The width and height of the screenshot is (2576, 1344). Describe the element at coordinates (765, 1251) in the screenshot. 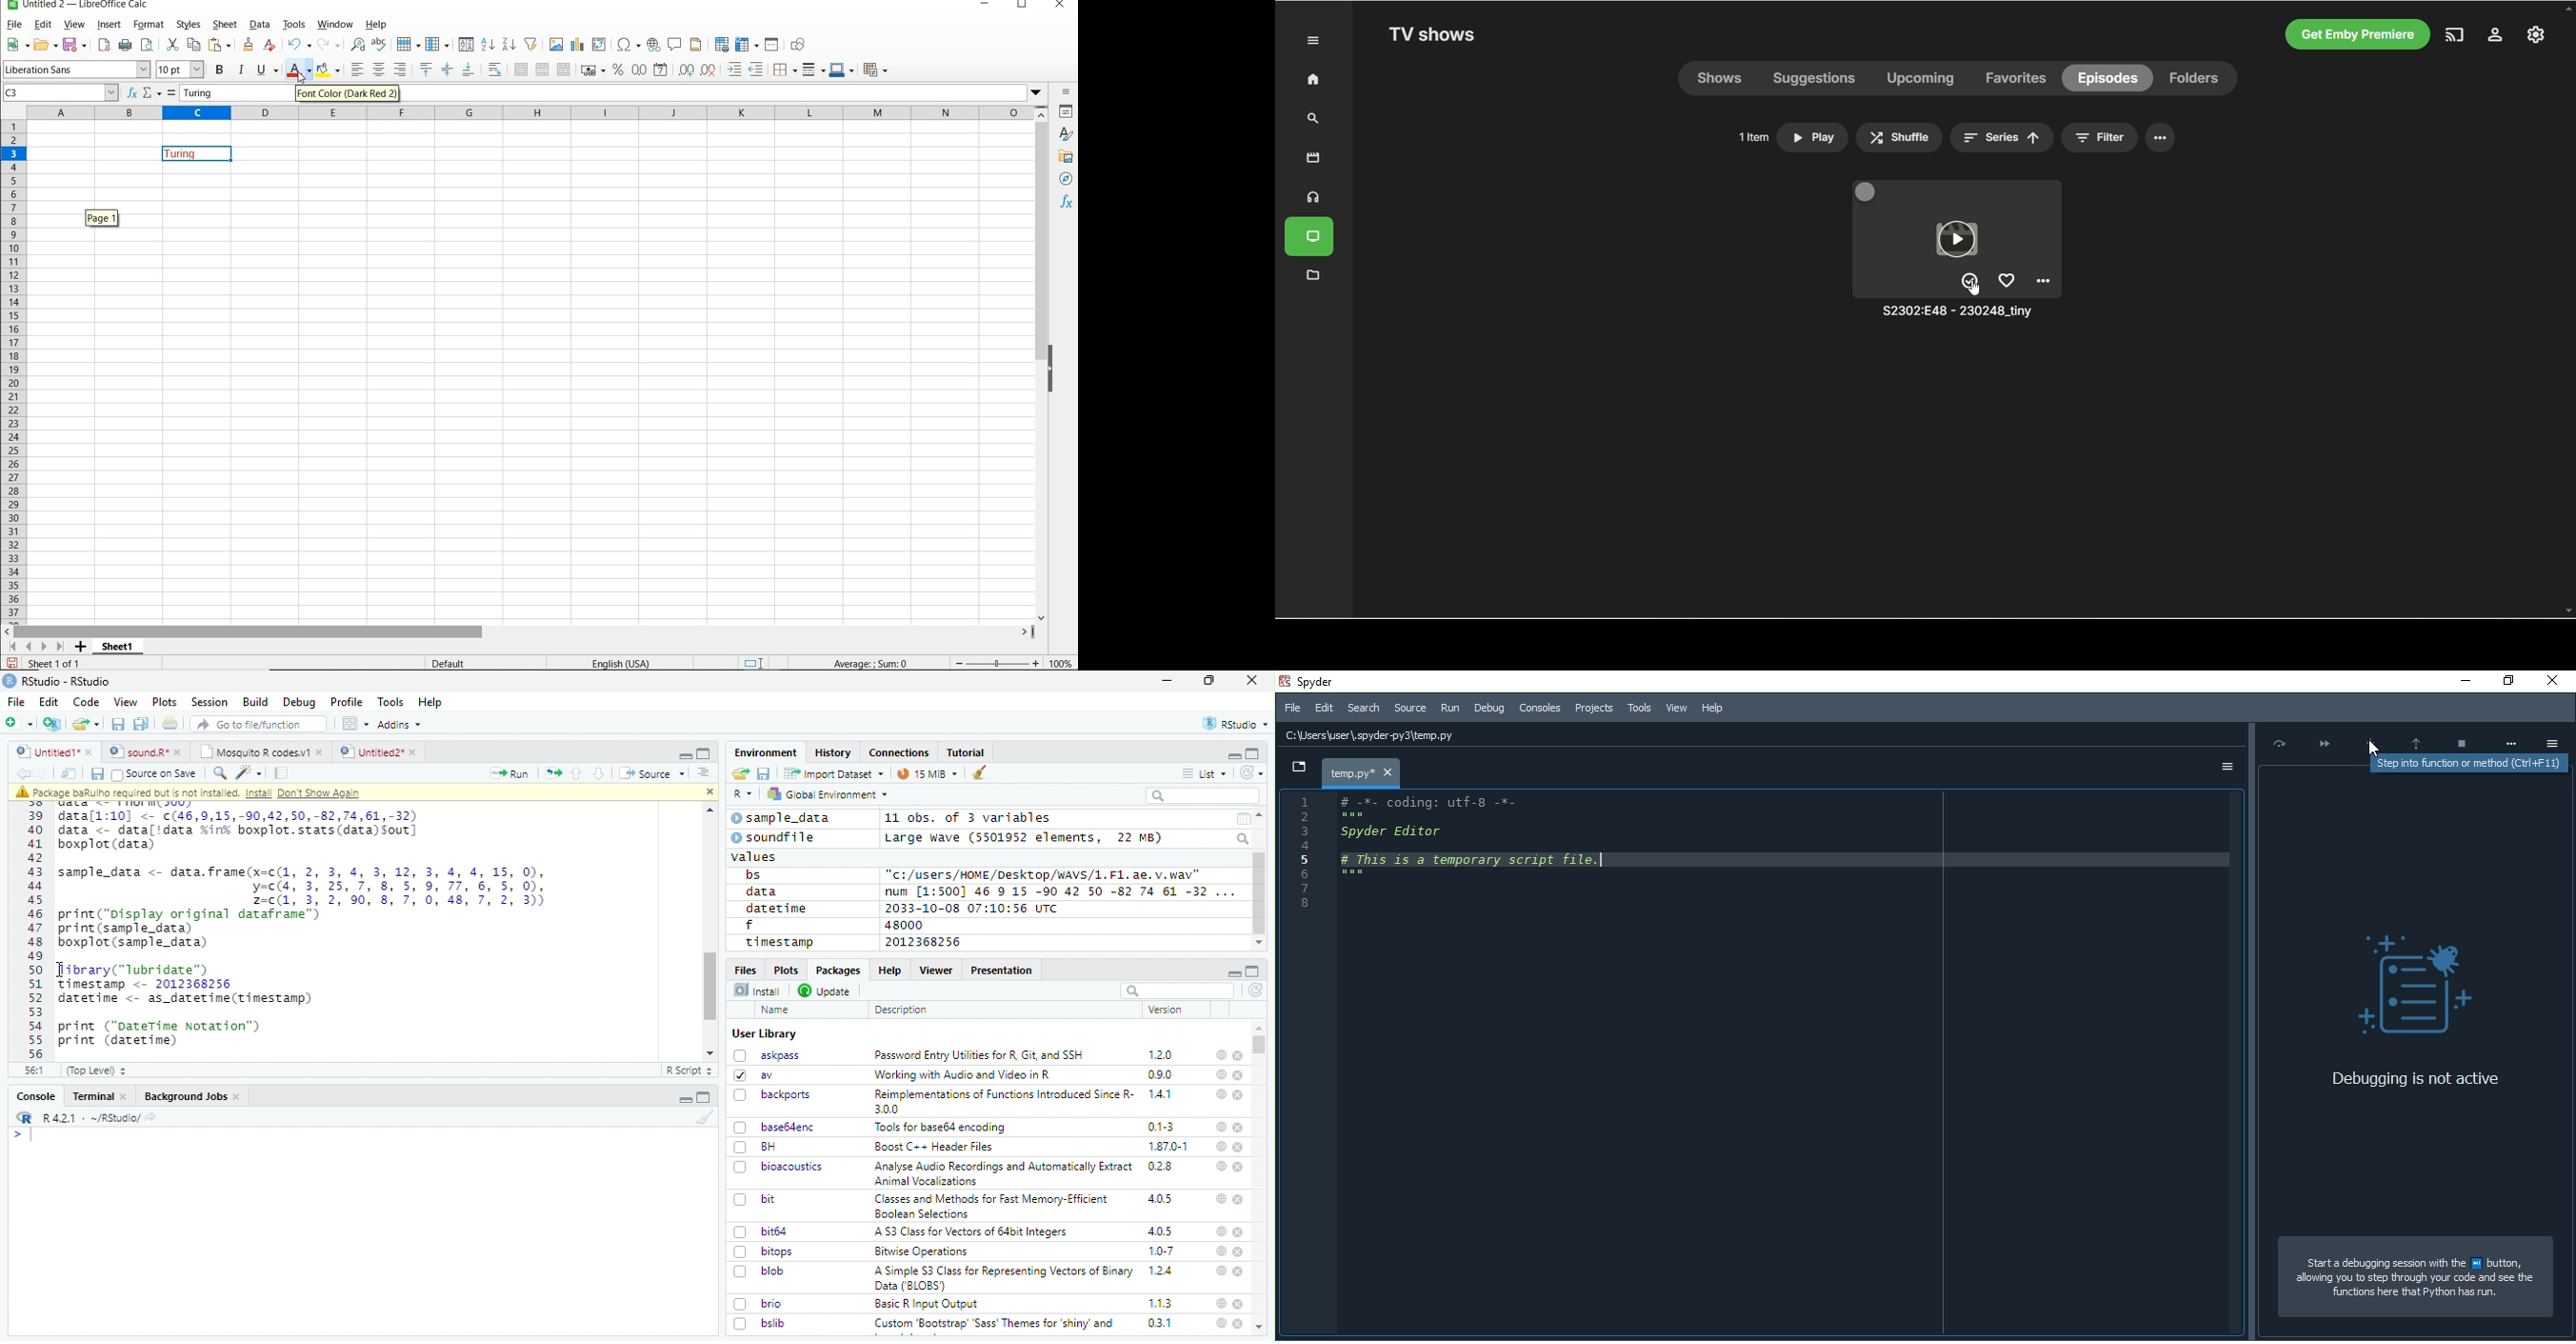

I see `bitops` at that location.